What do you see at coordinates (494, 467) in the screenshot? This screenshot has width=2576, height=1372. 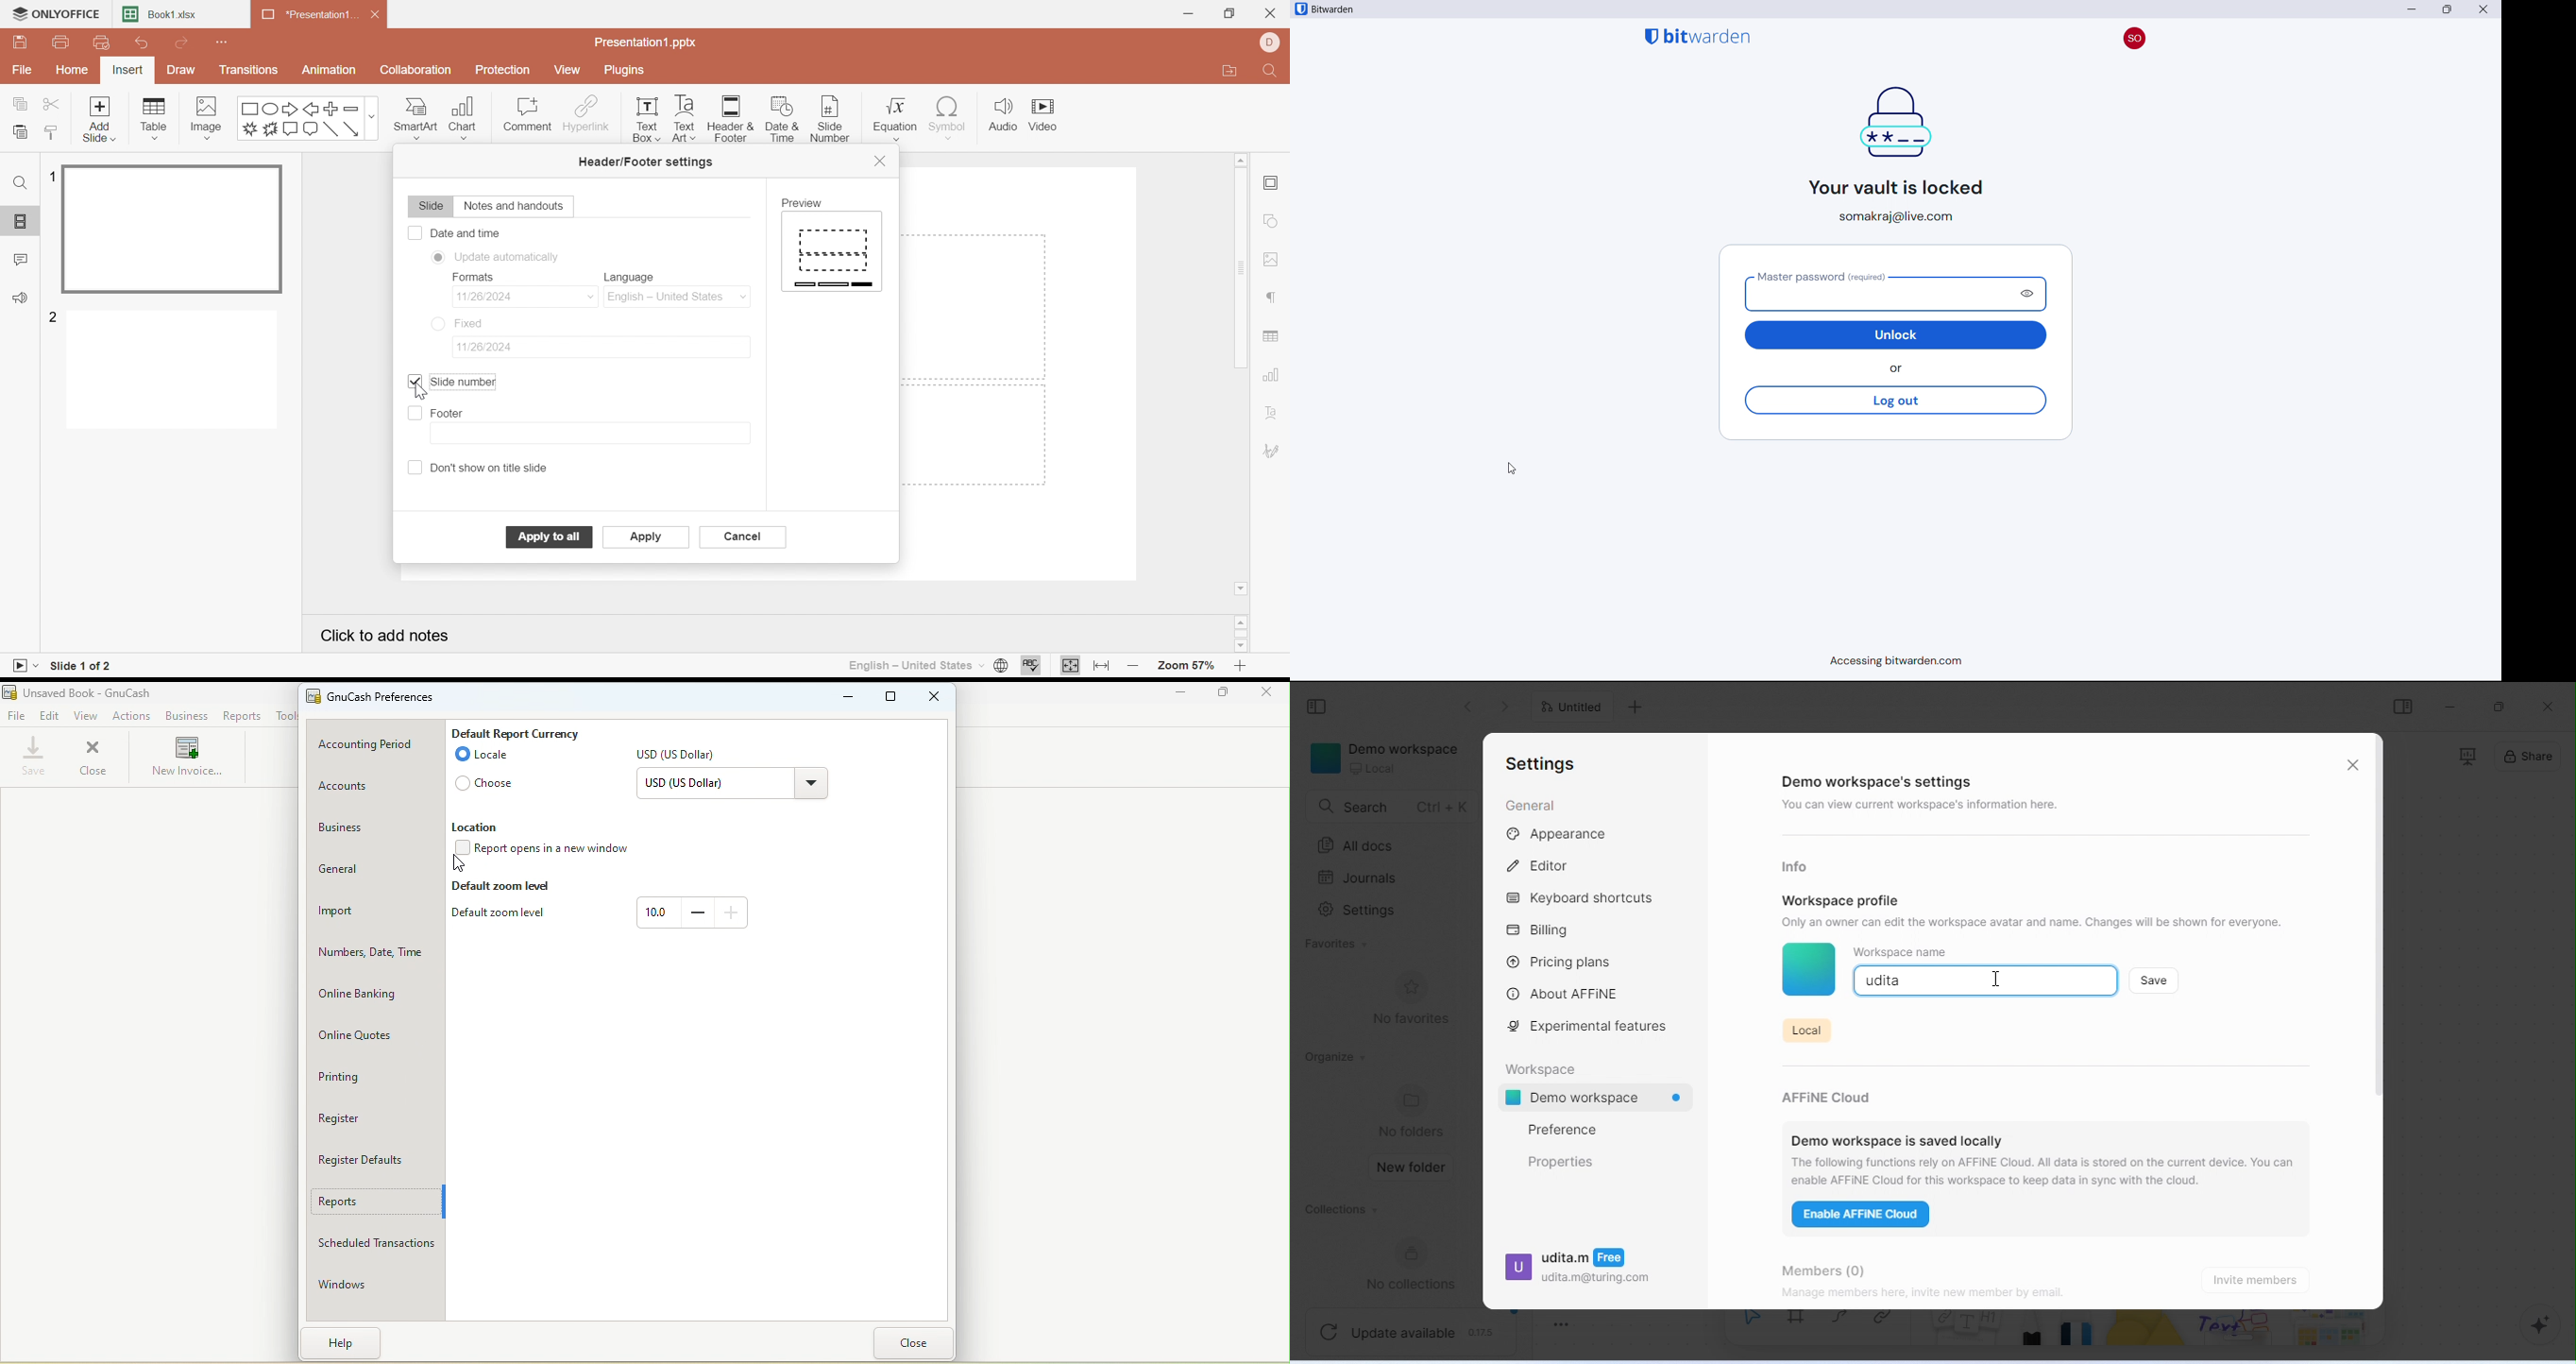 I see `Don't show on title slide` at bounding box center [494, 467].